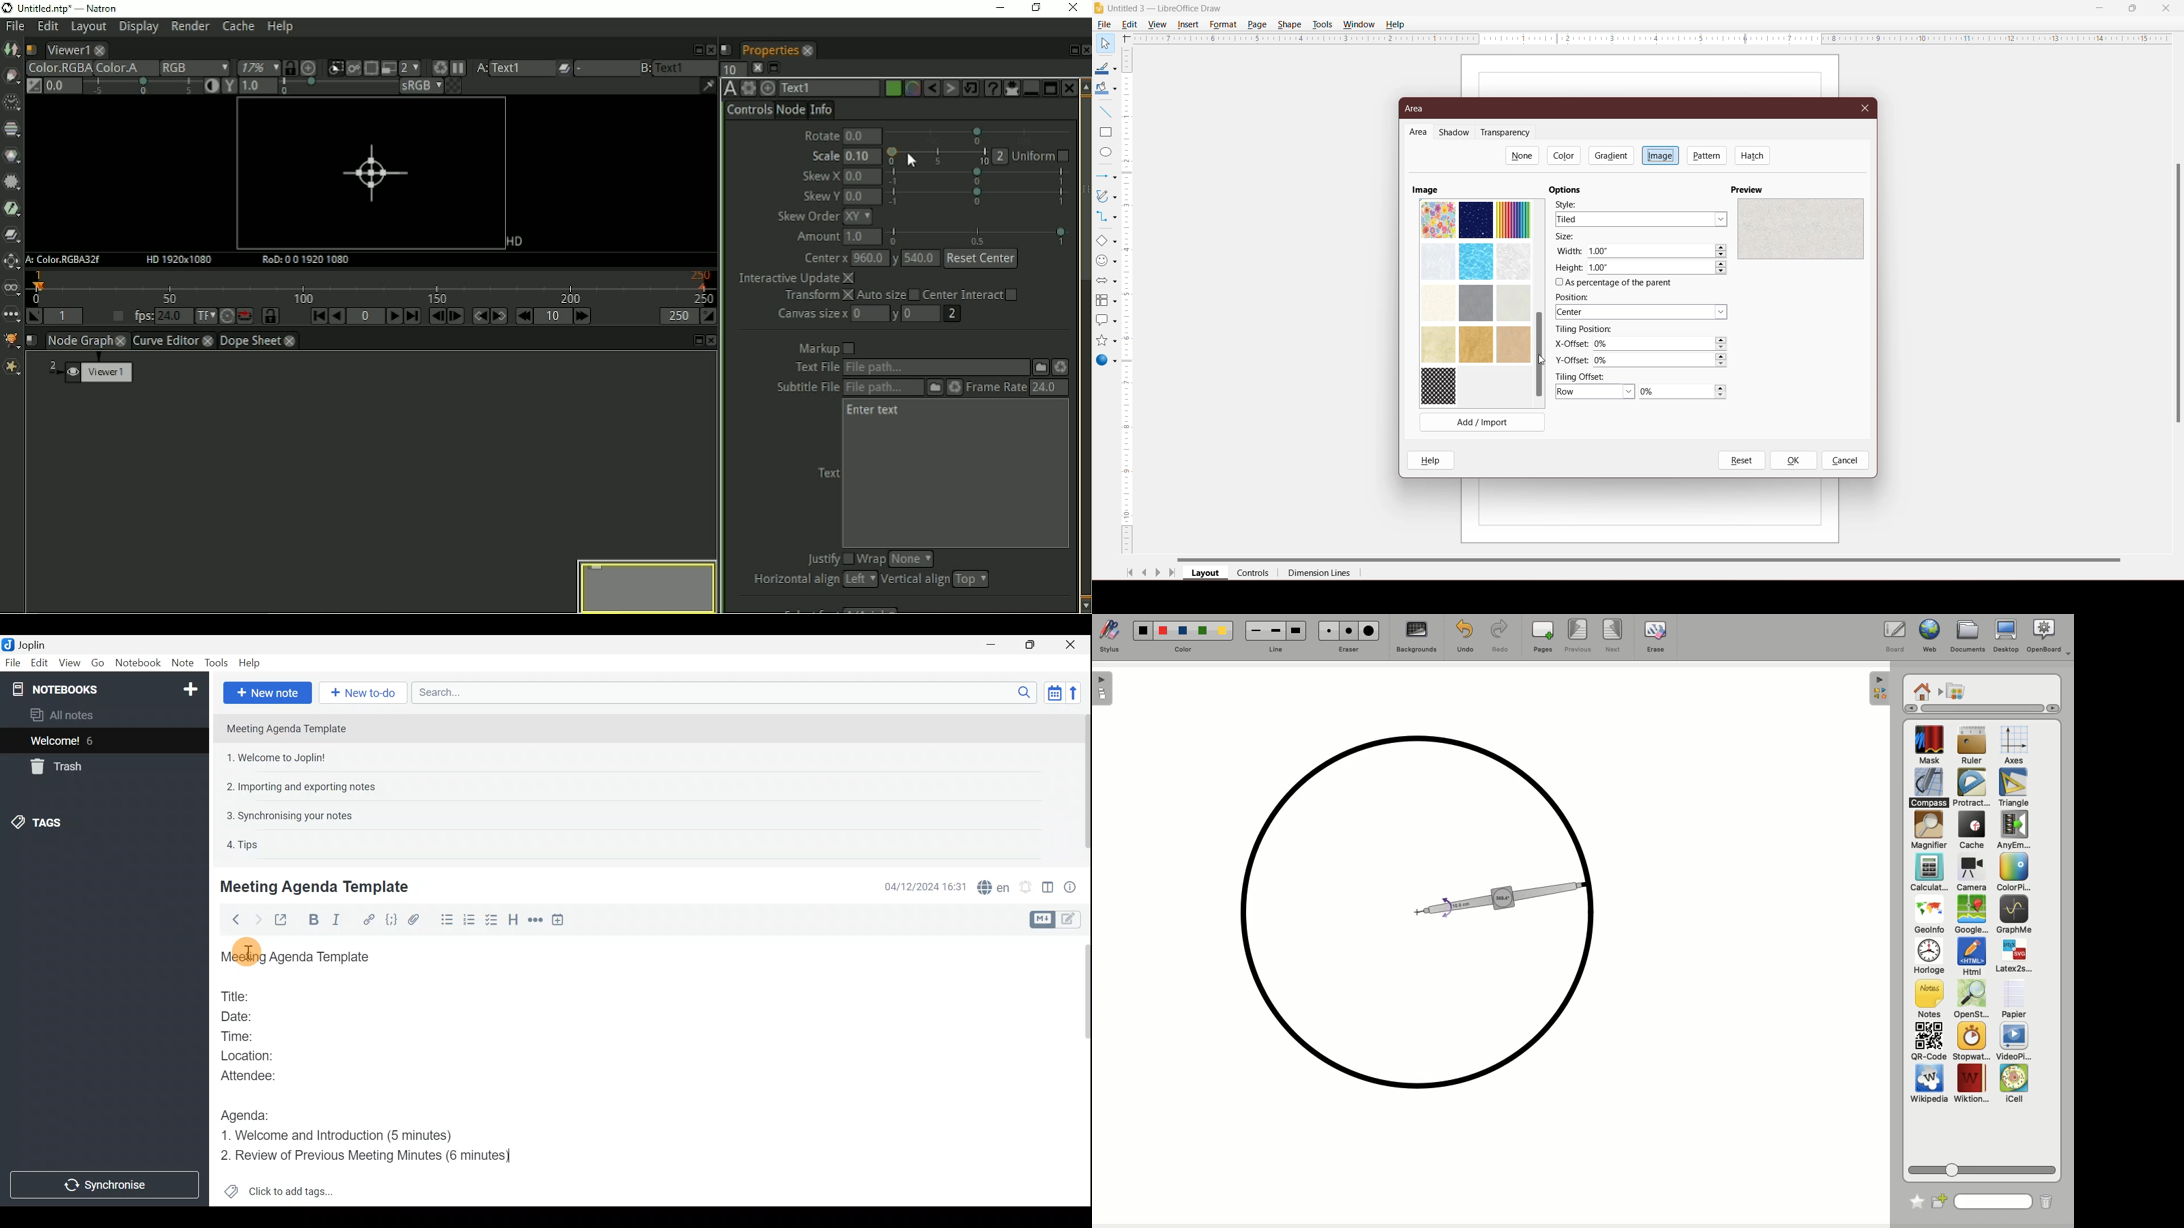 The image size is (2184, 1232). What do you see at coordinates (1027, 887) in the screenshot?
I see `Set alarm` at bounding box center [1027, 887].